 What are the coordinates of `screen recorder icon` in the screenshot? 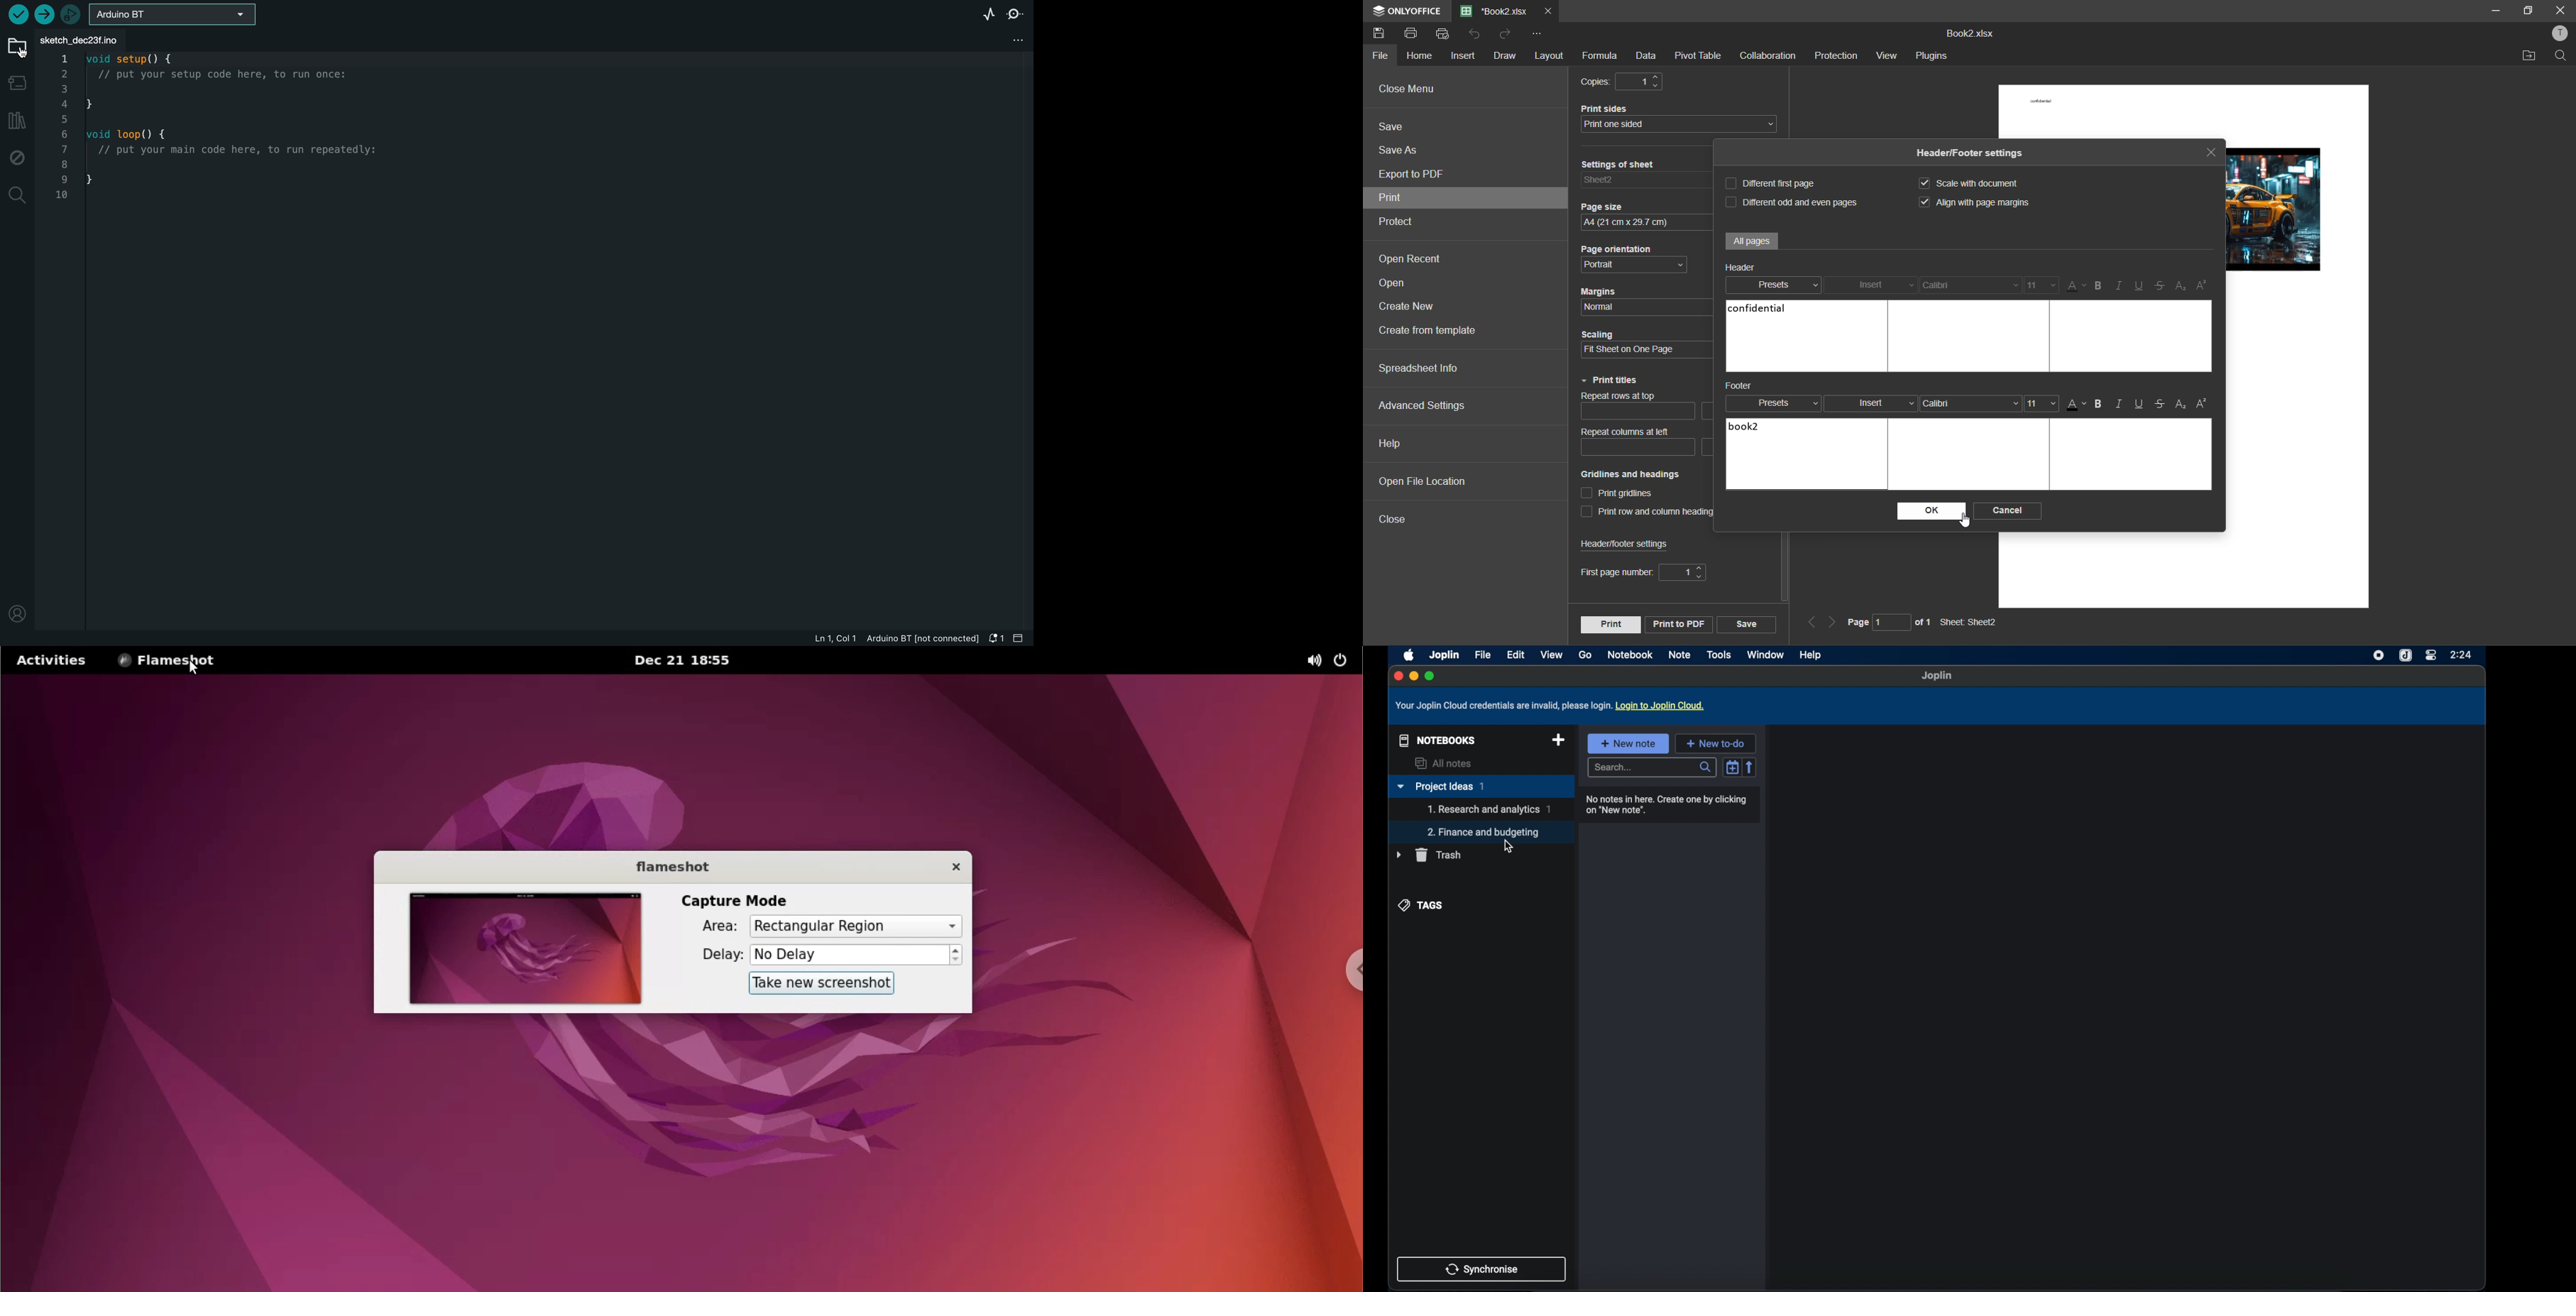 It's located at (2377, 656).